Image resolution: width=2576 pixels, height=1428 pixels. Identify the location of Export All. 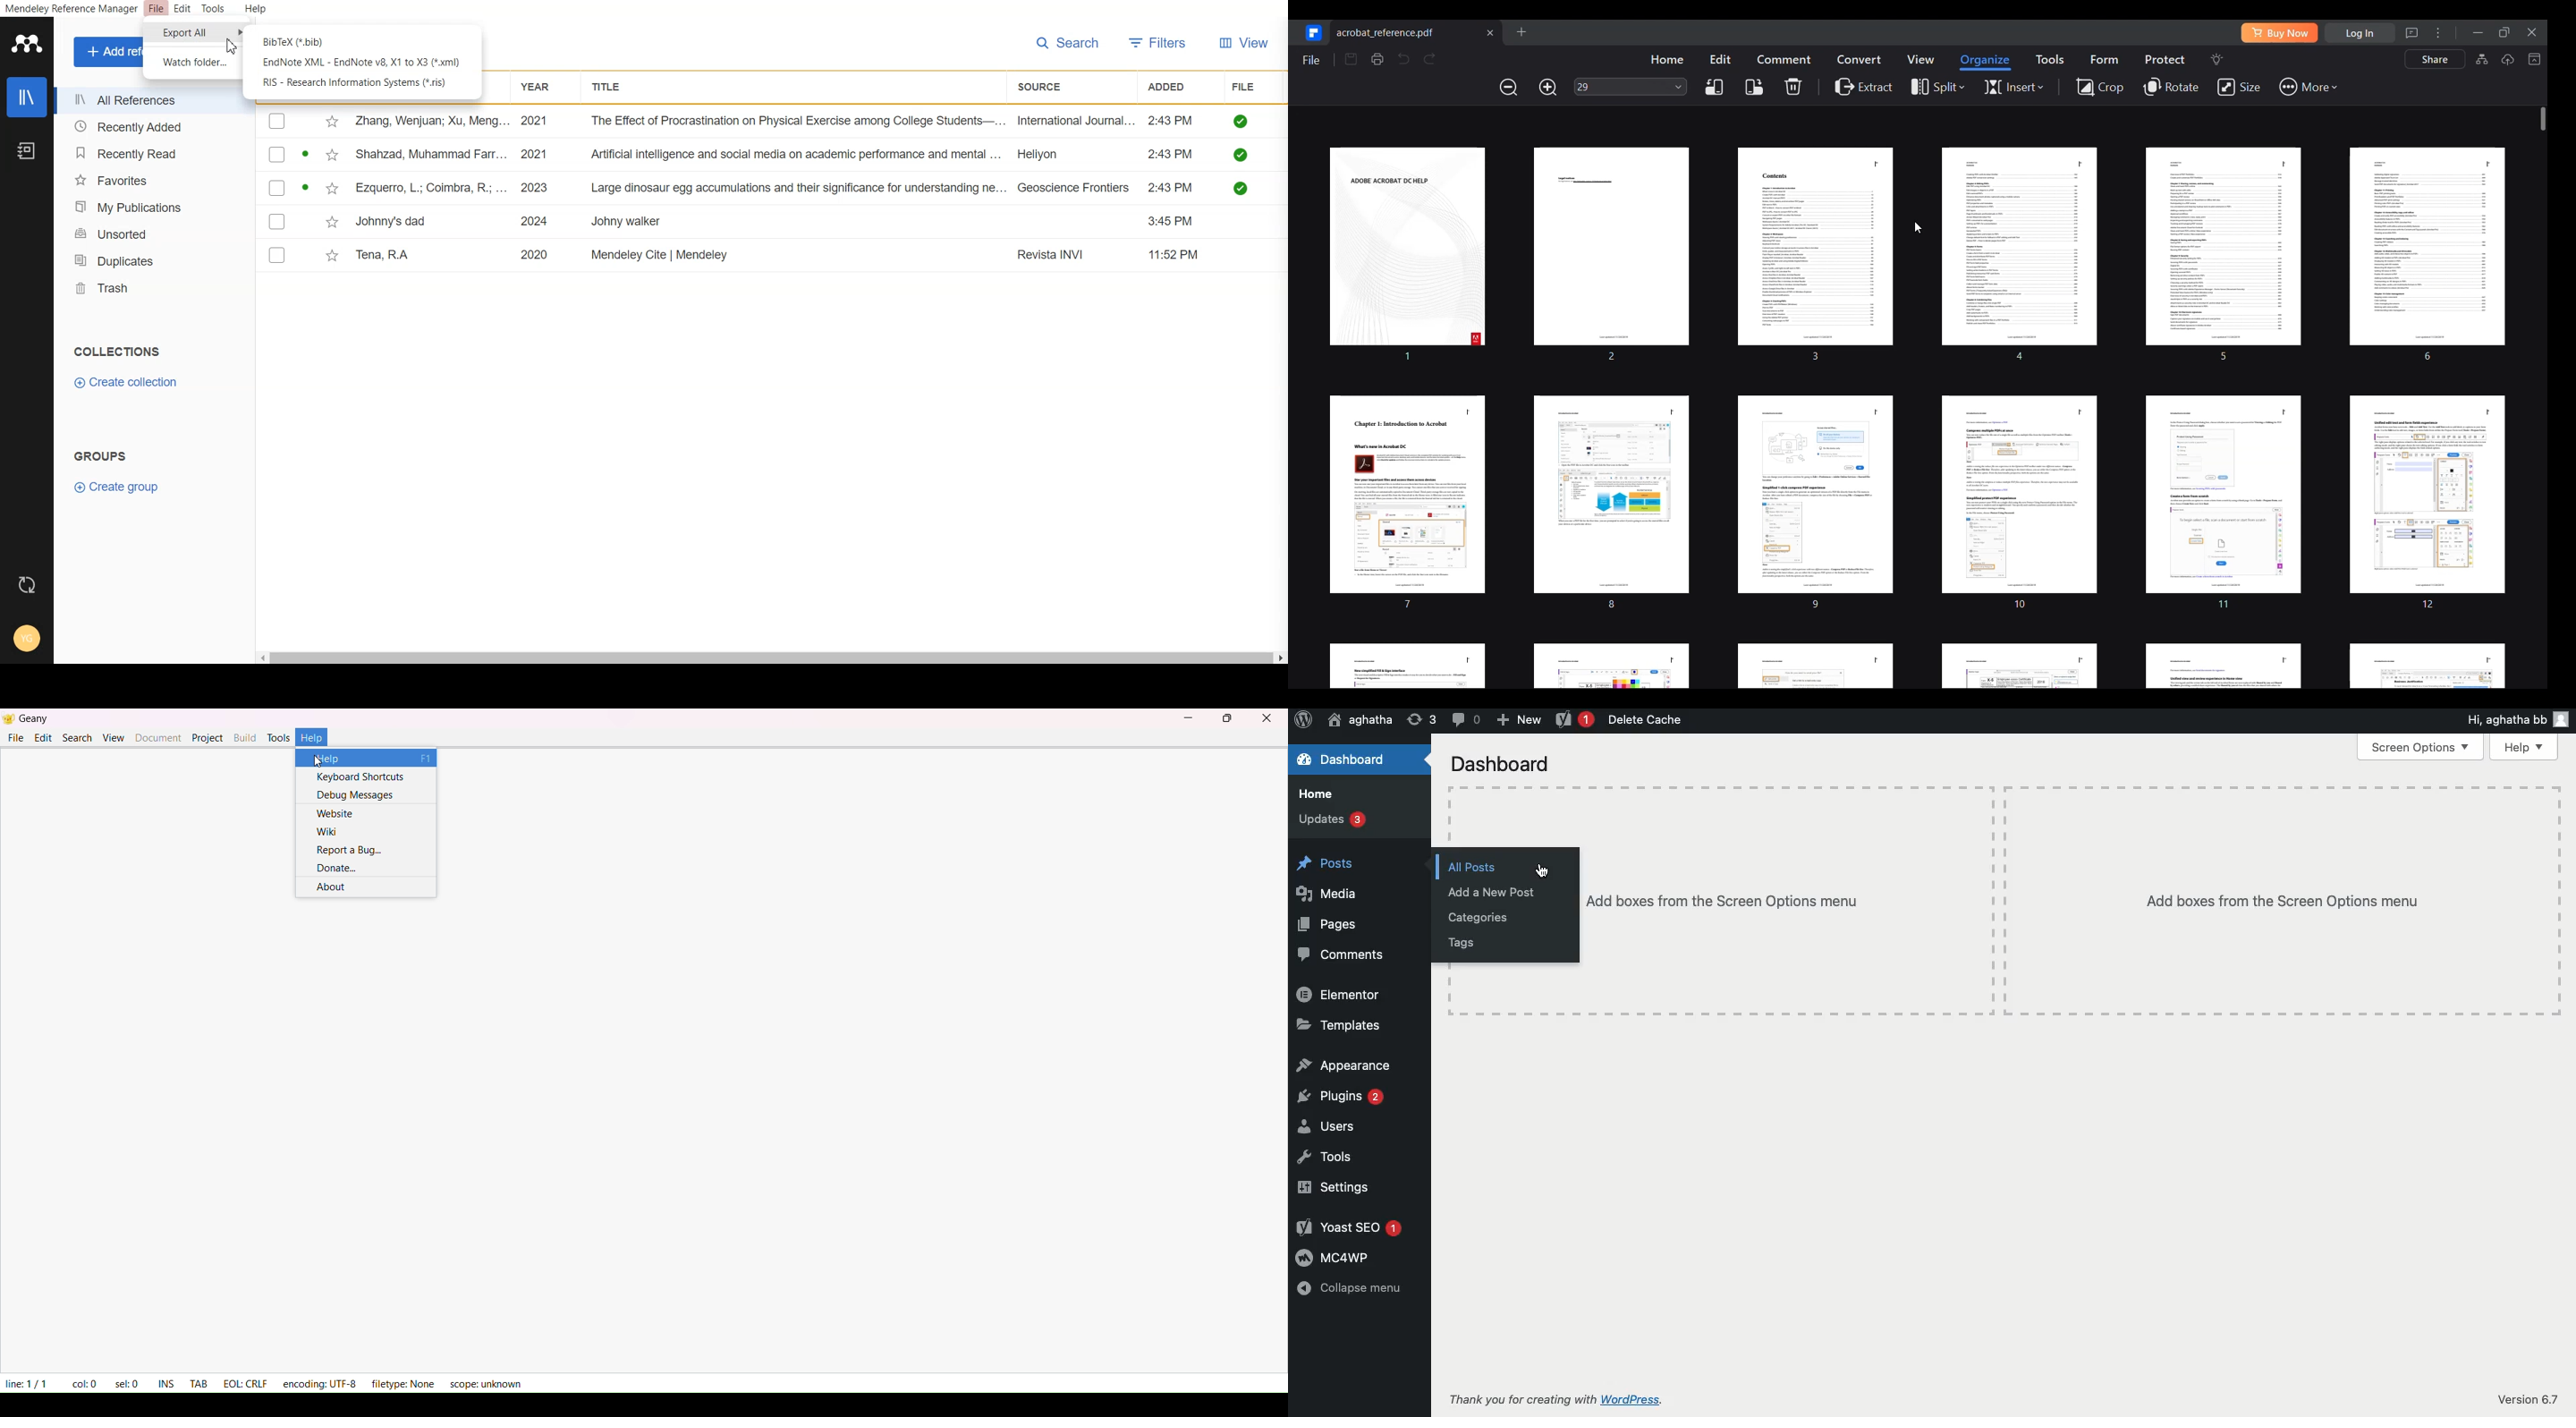
(192, 33).